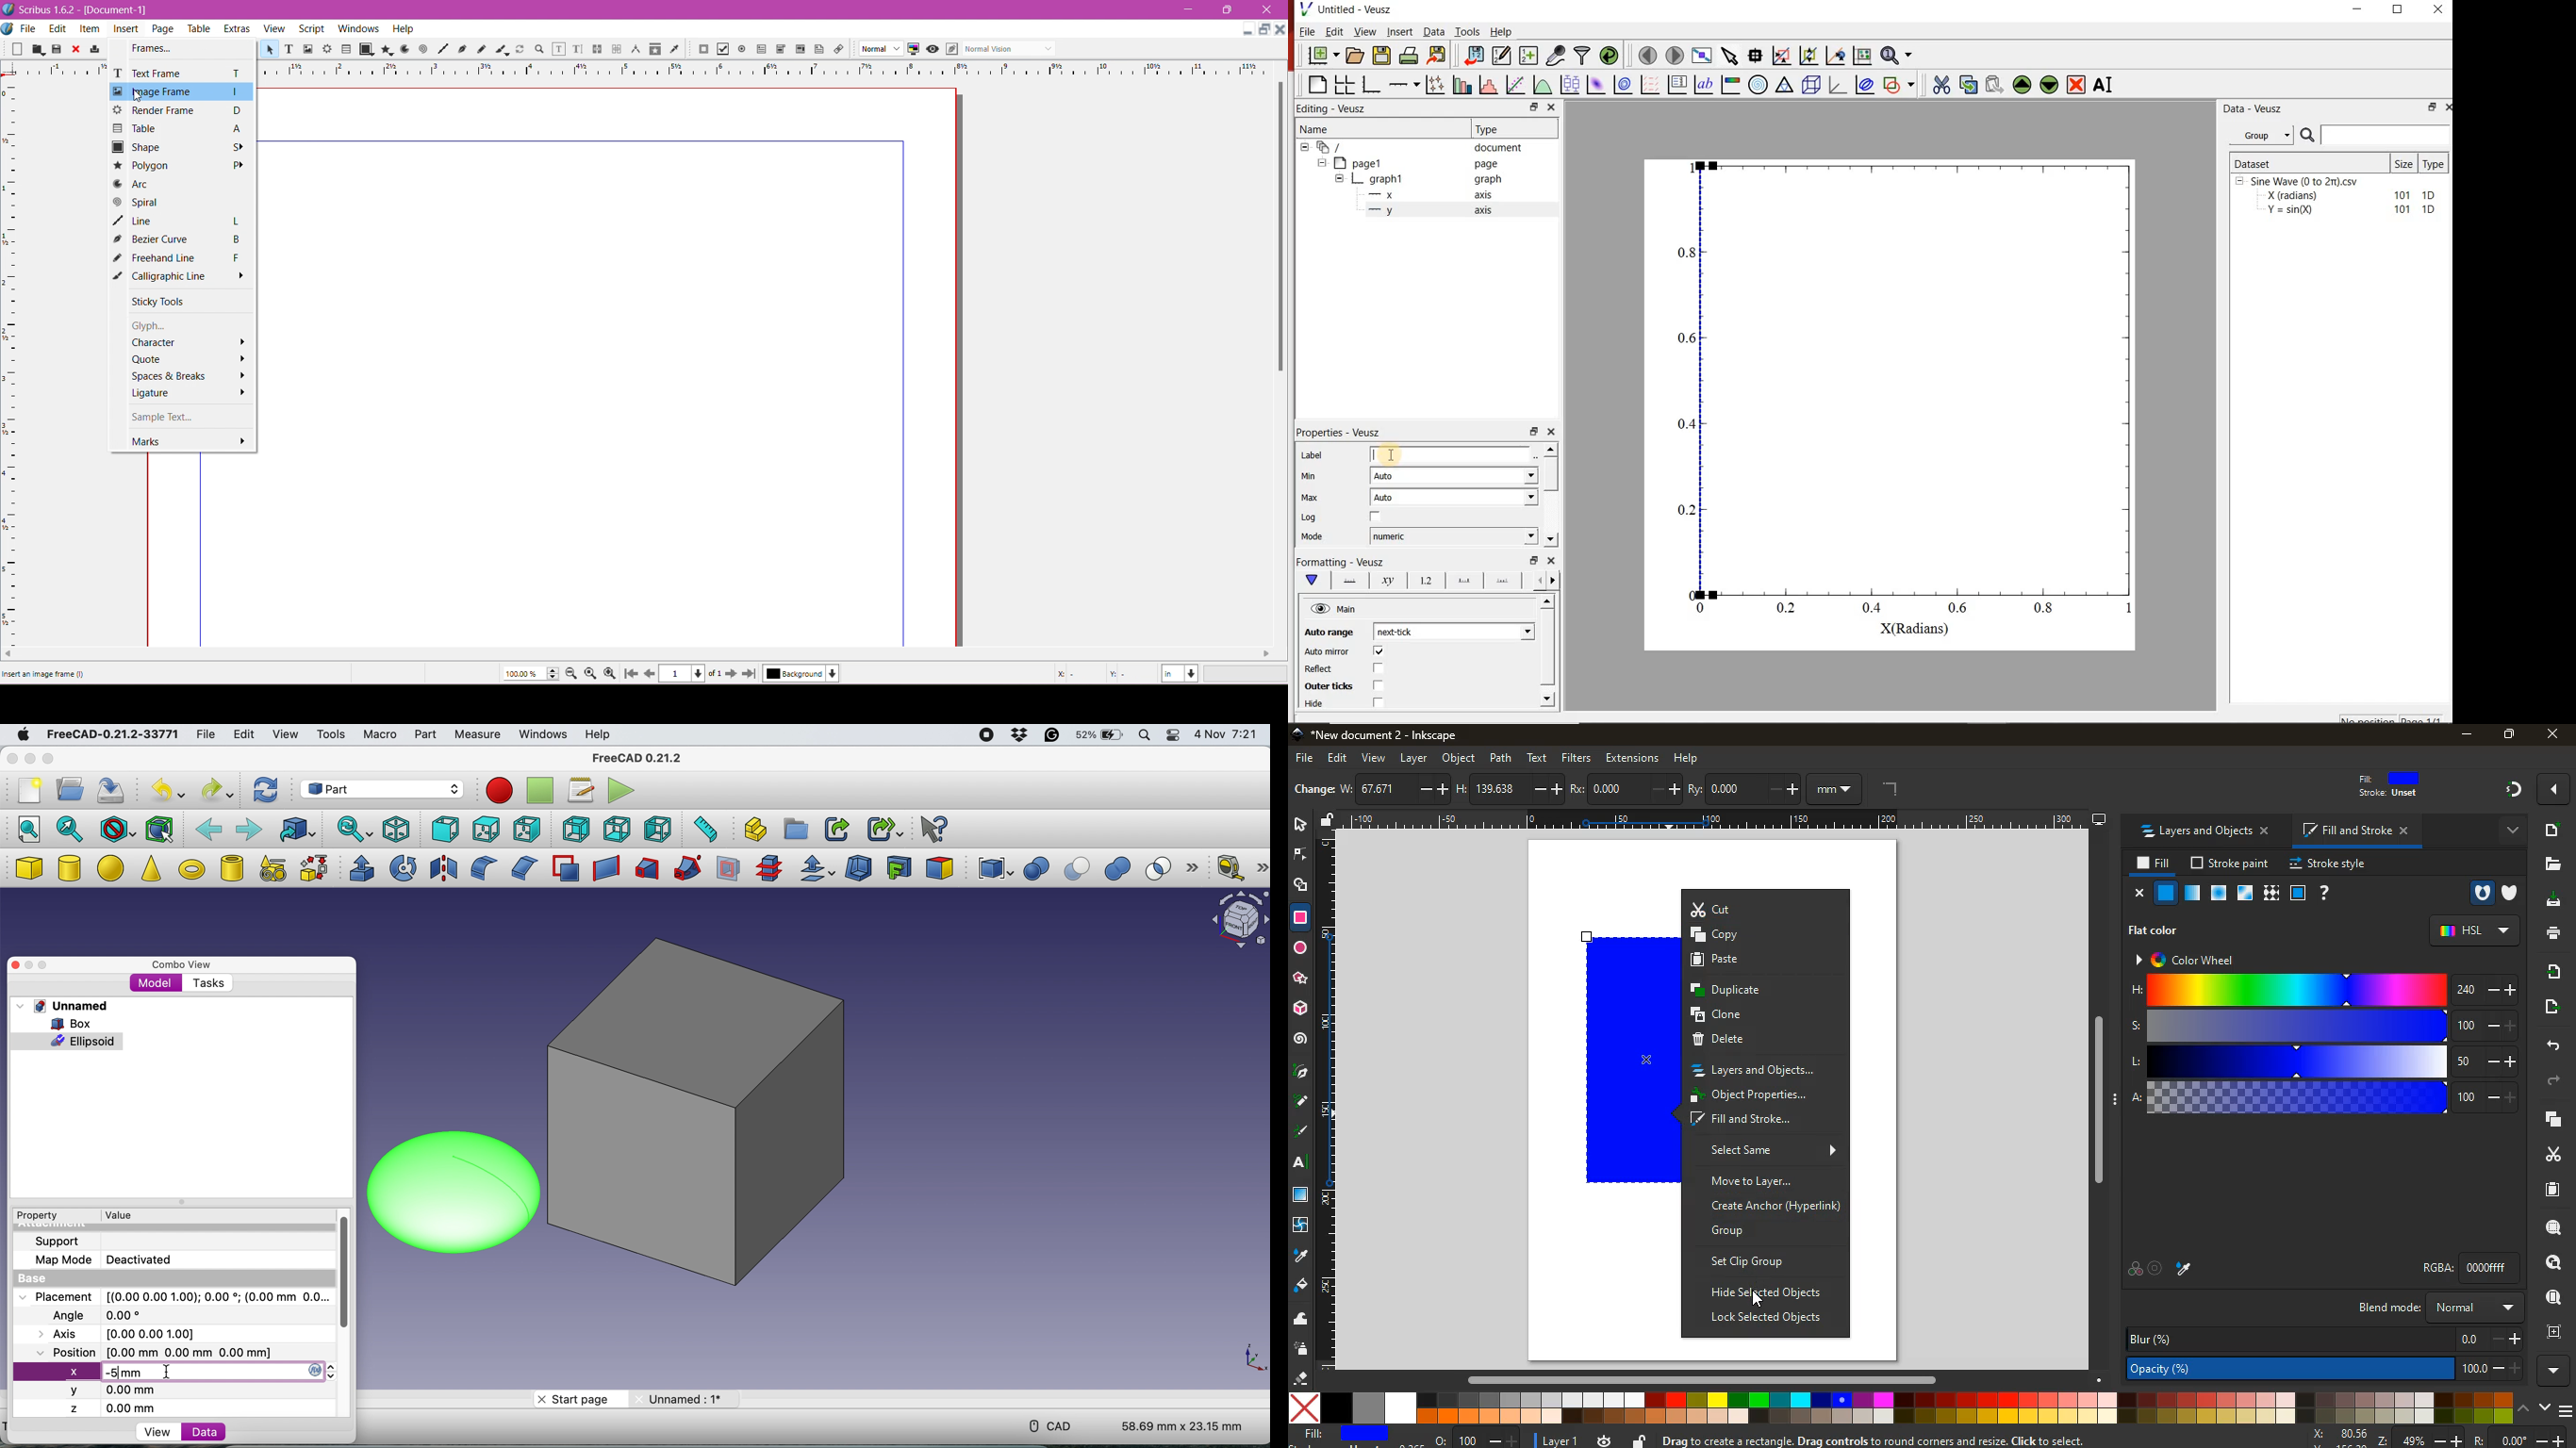 This screenshot has height=1456, width=2576. Describe the element at coordinates (1611, 55) in the screenshot. I see `reload linked datasets` at that location.